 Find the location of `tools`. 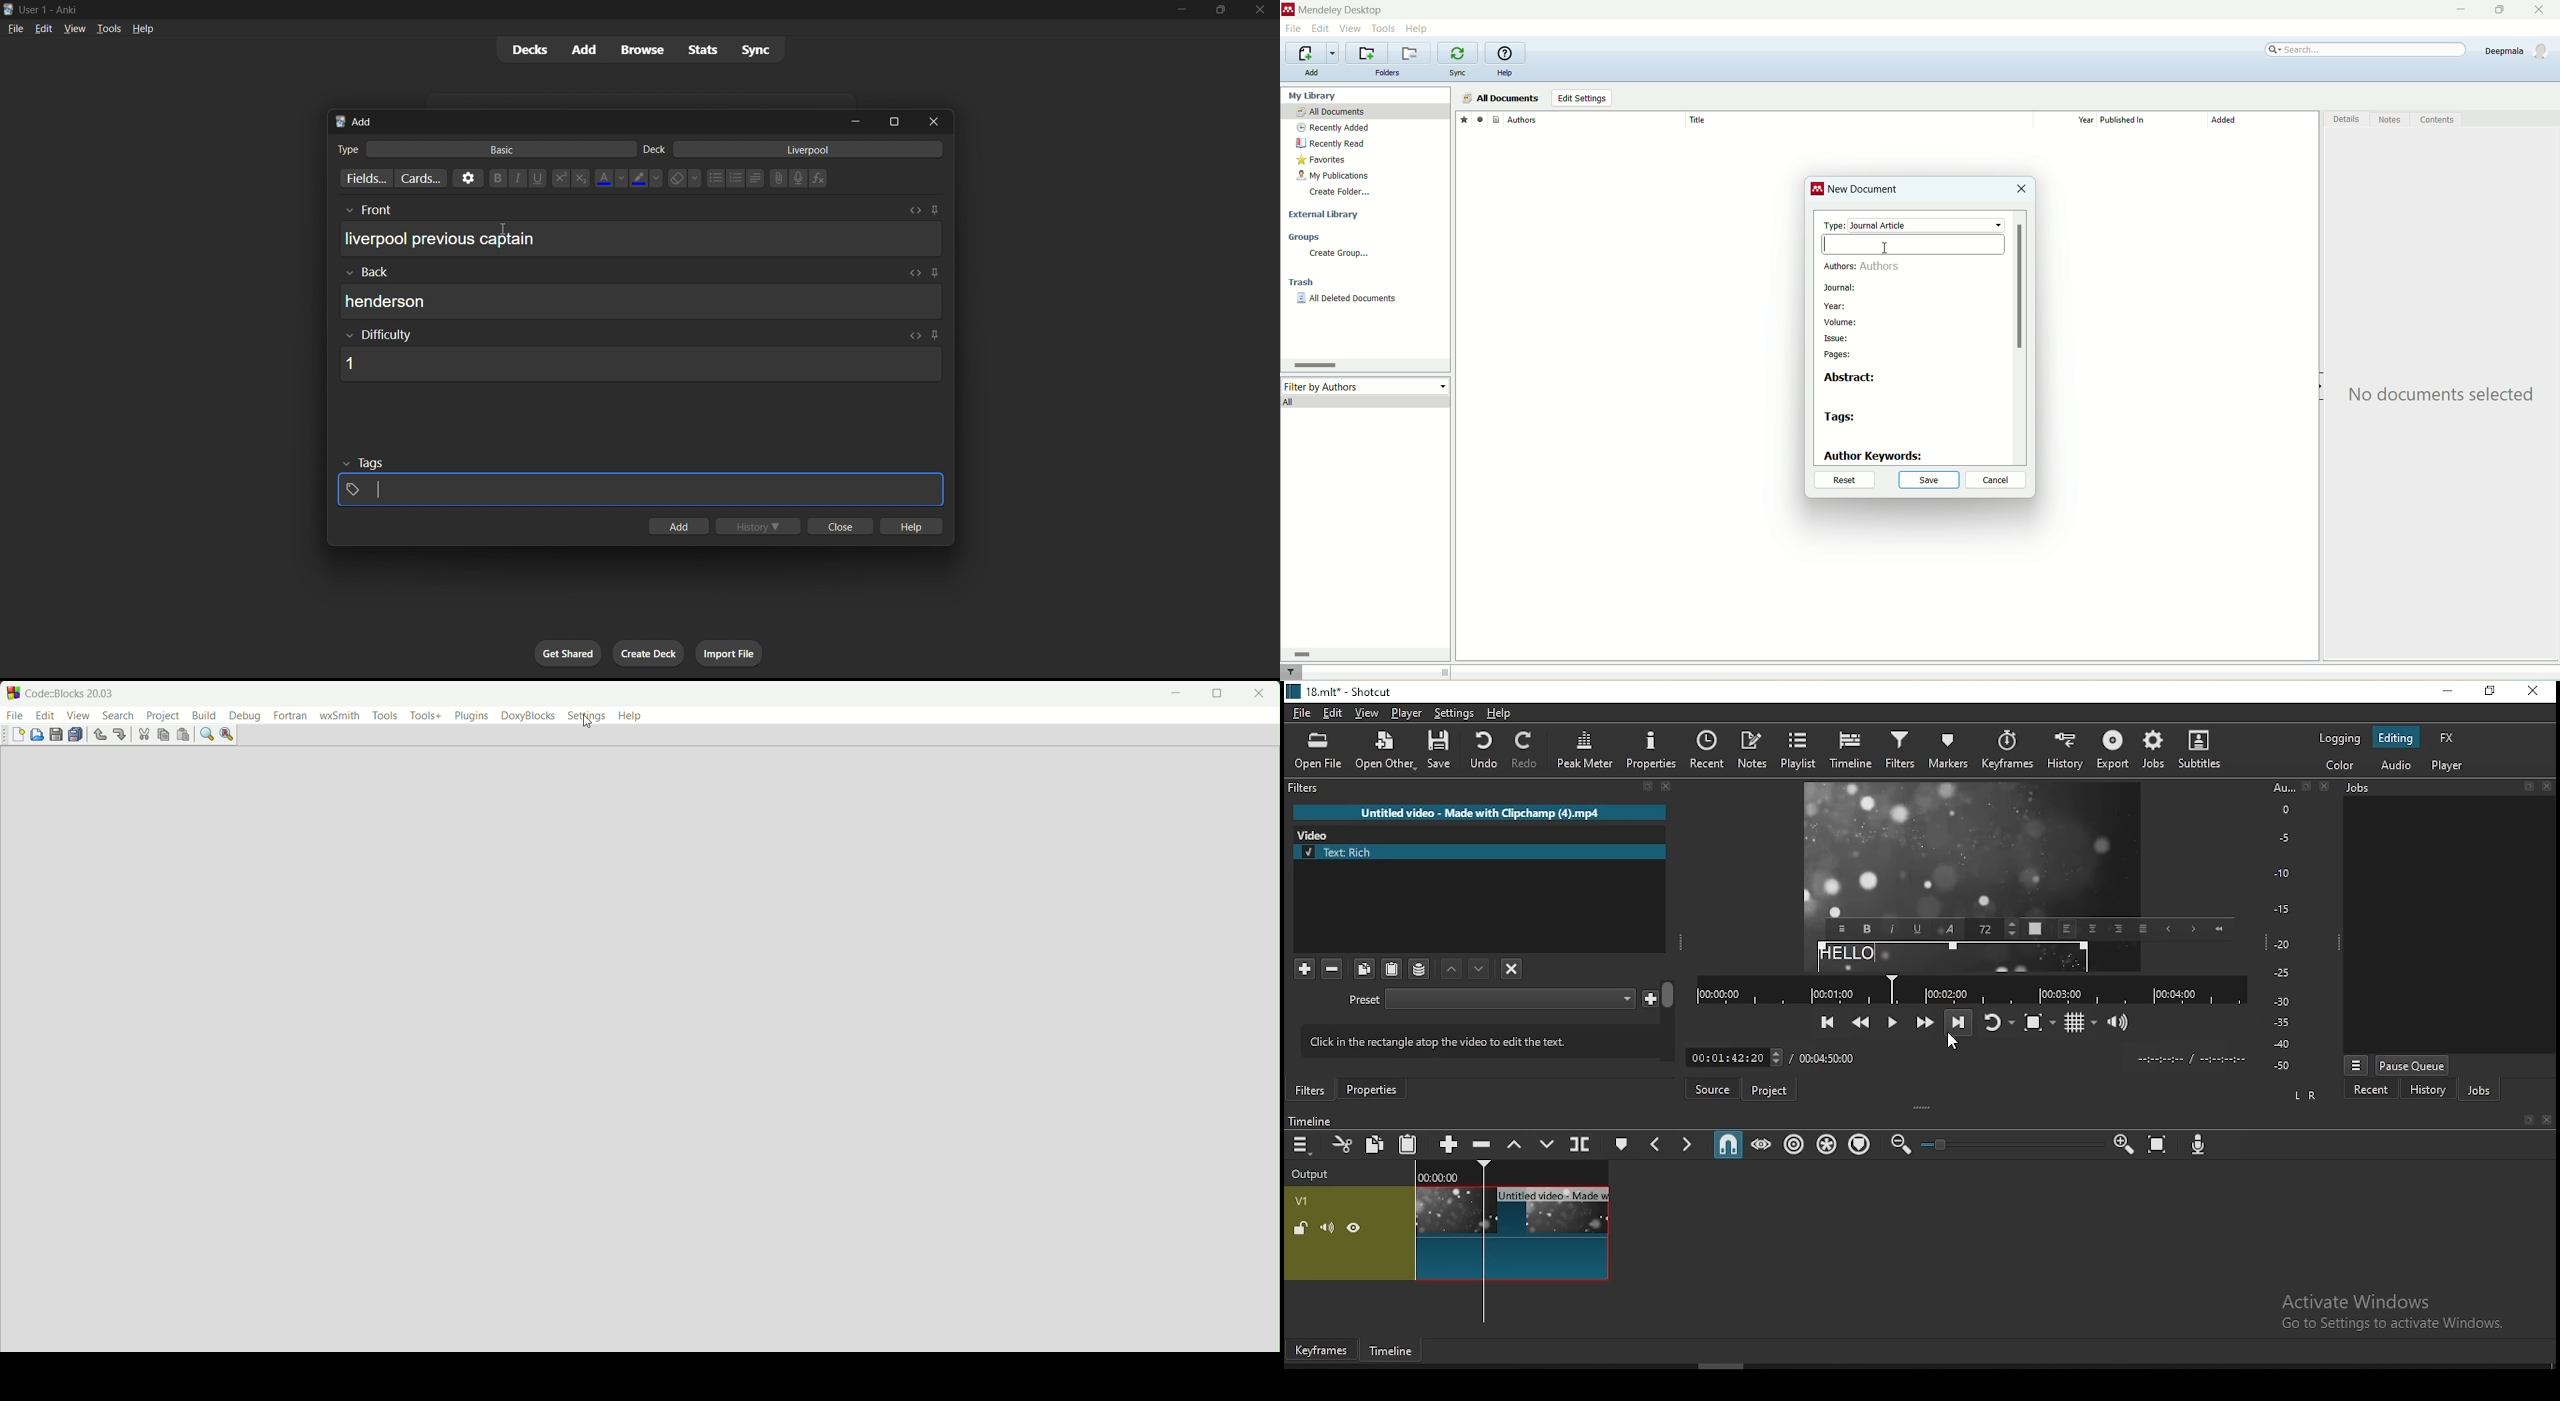

tools is located at coordinates (384, 716).